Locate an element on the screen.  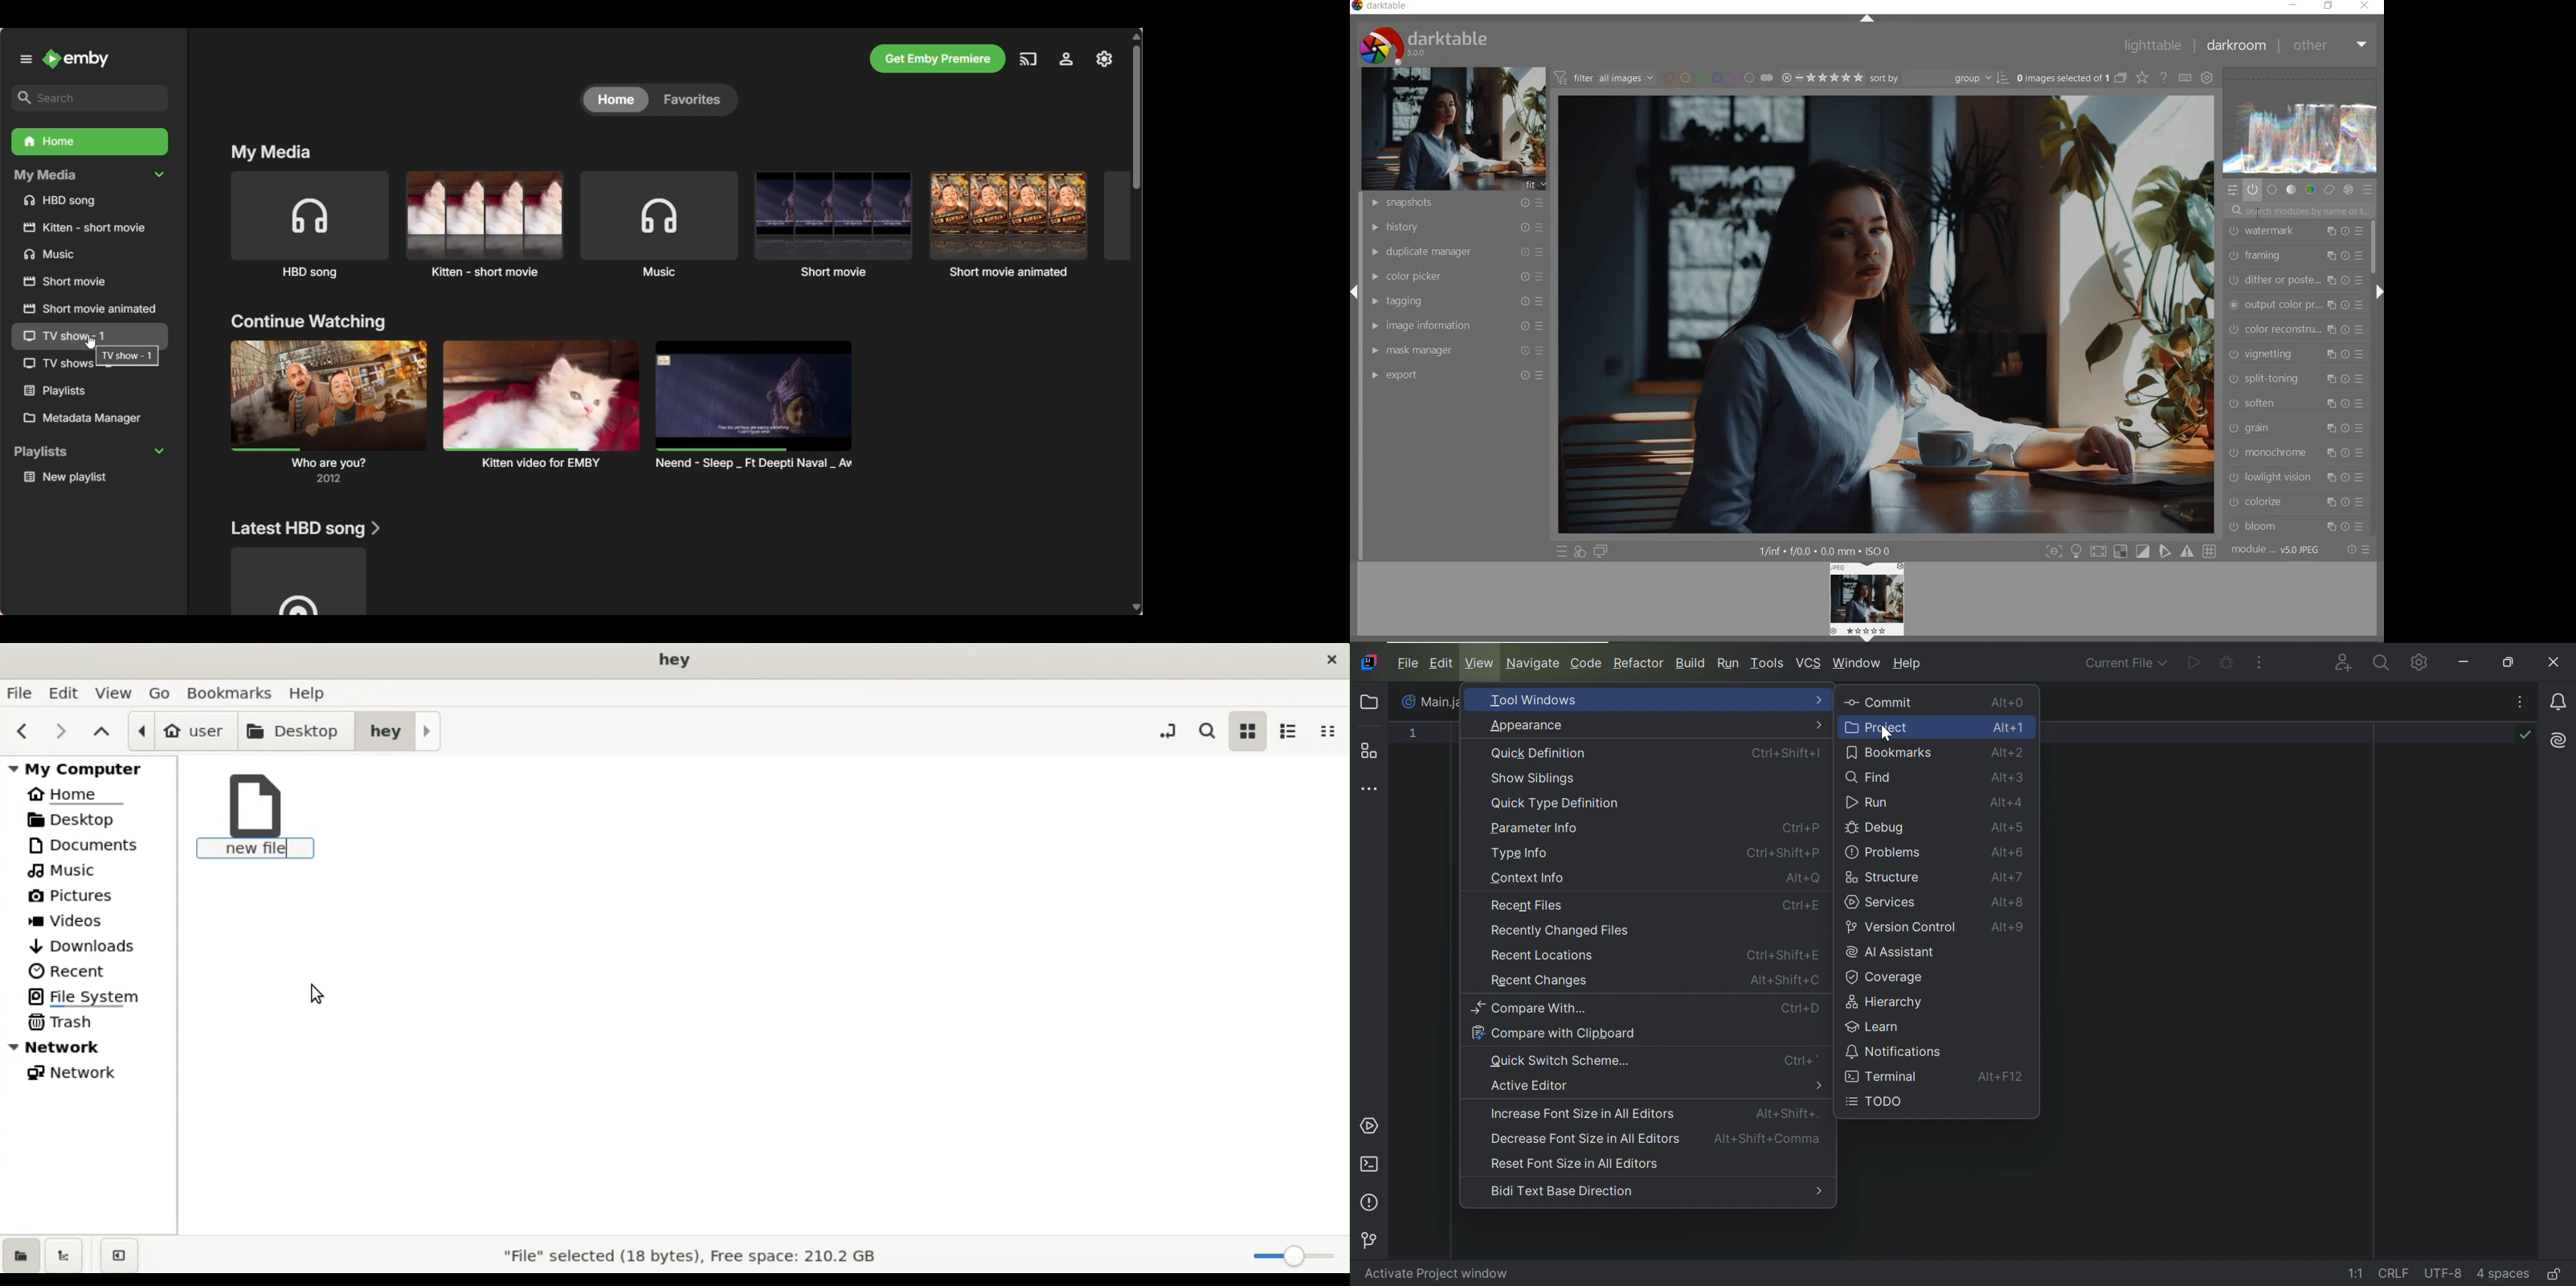
soften is located at coordinates (2295, 402).